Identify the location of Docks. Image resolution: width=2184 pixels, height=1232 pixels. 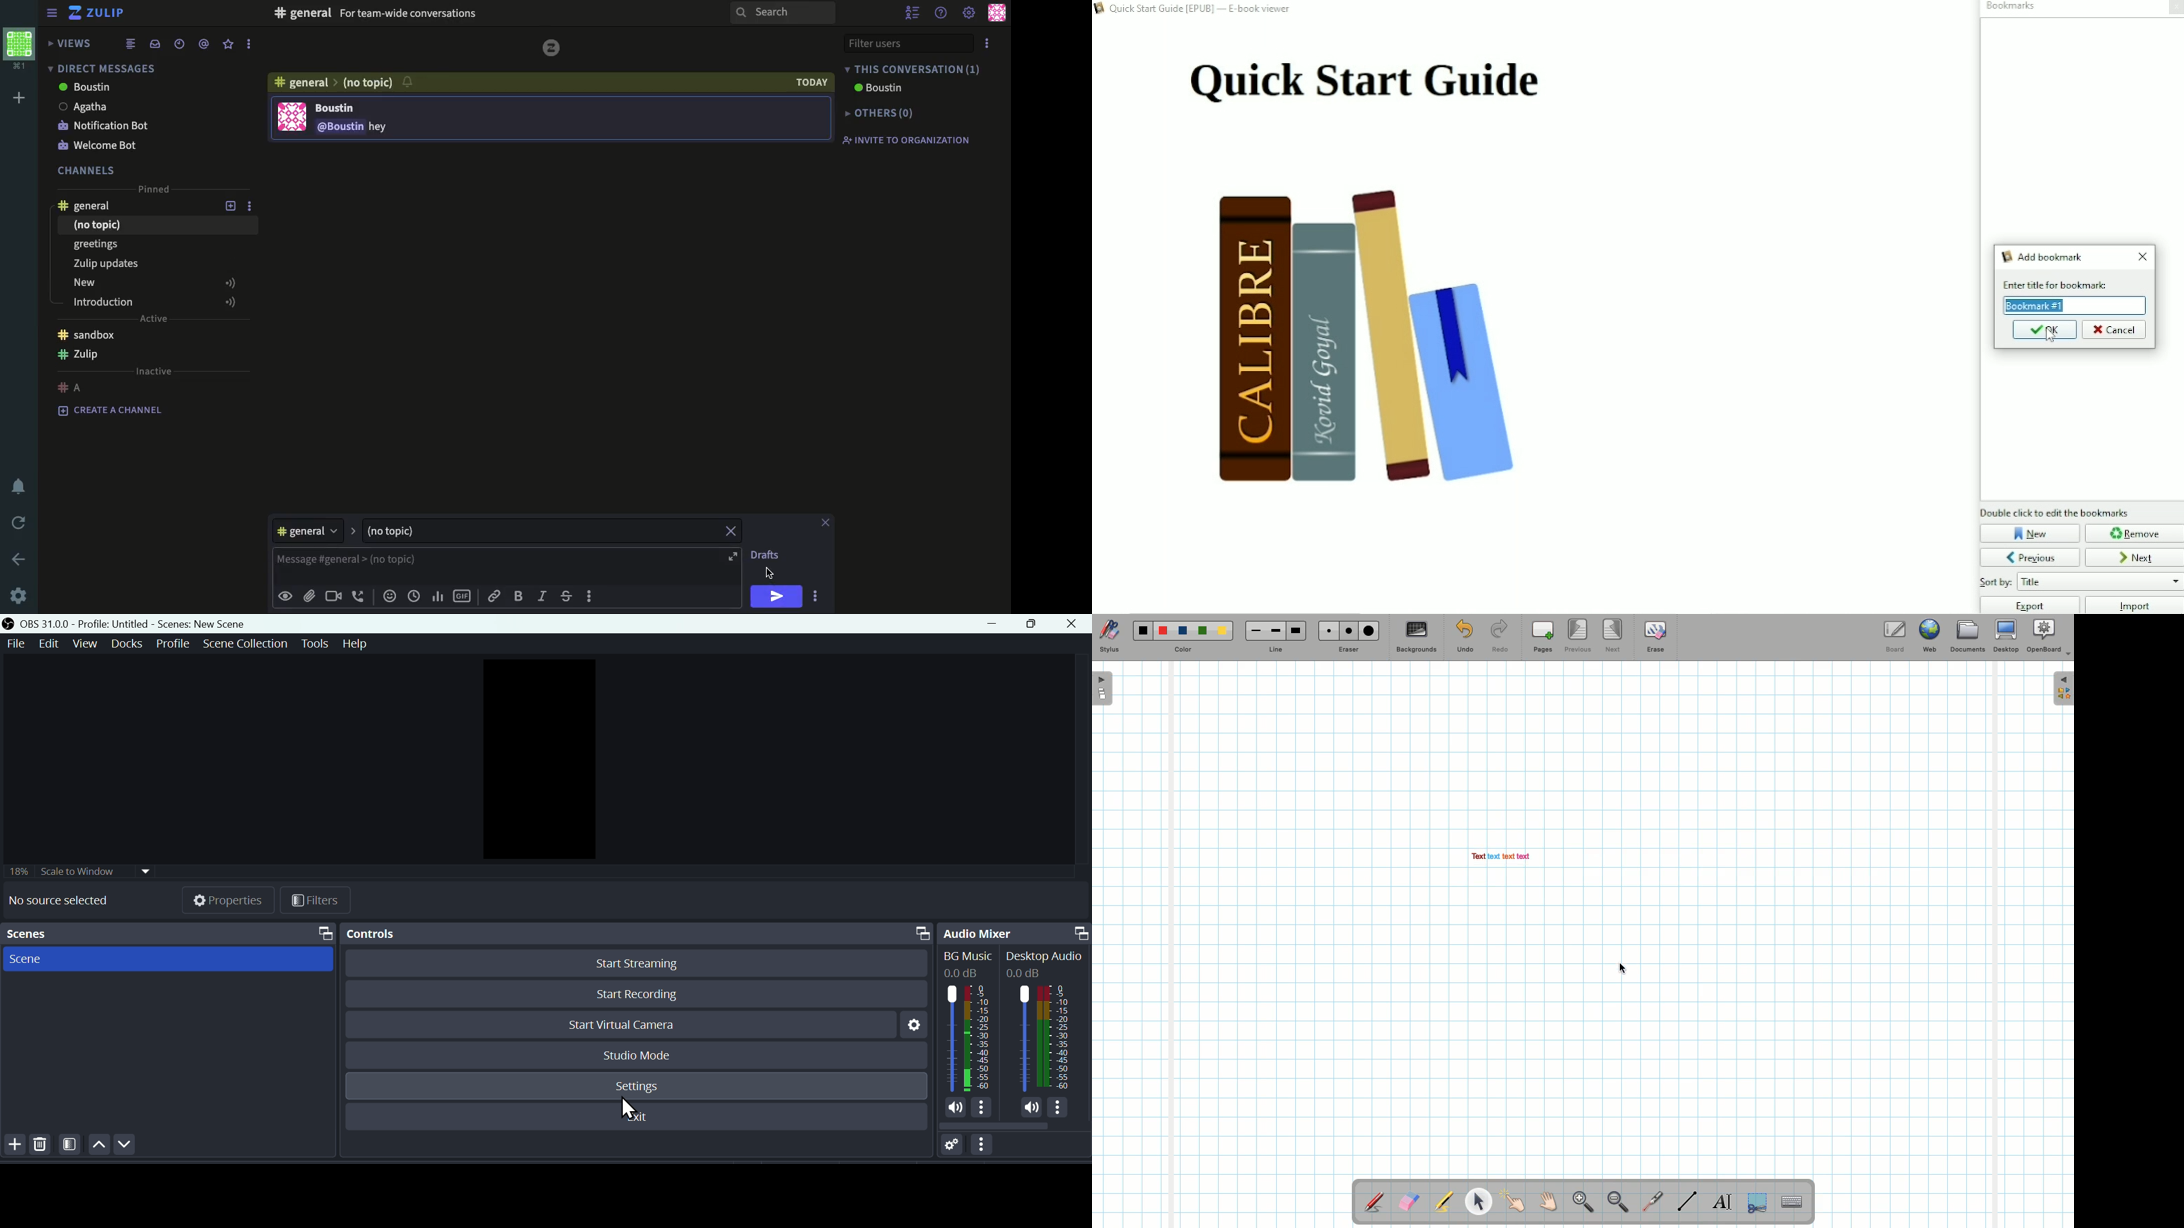
(126, 644).